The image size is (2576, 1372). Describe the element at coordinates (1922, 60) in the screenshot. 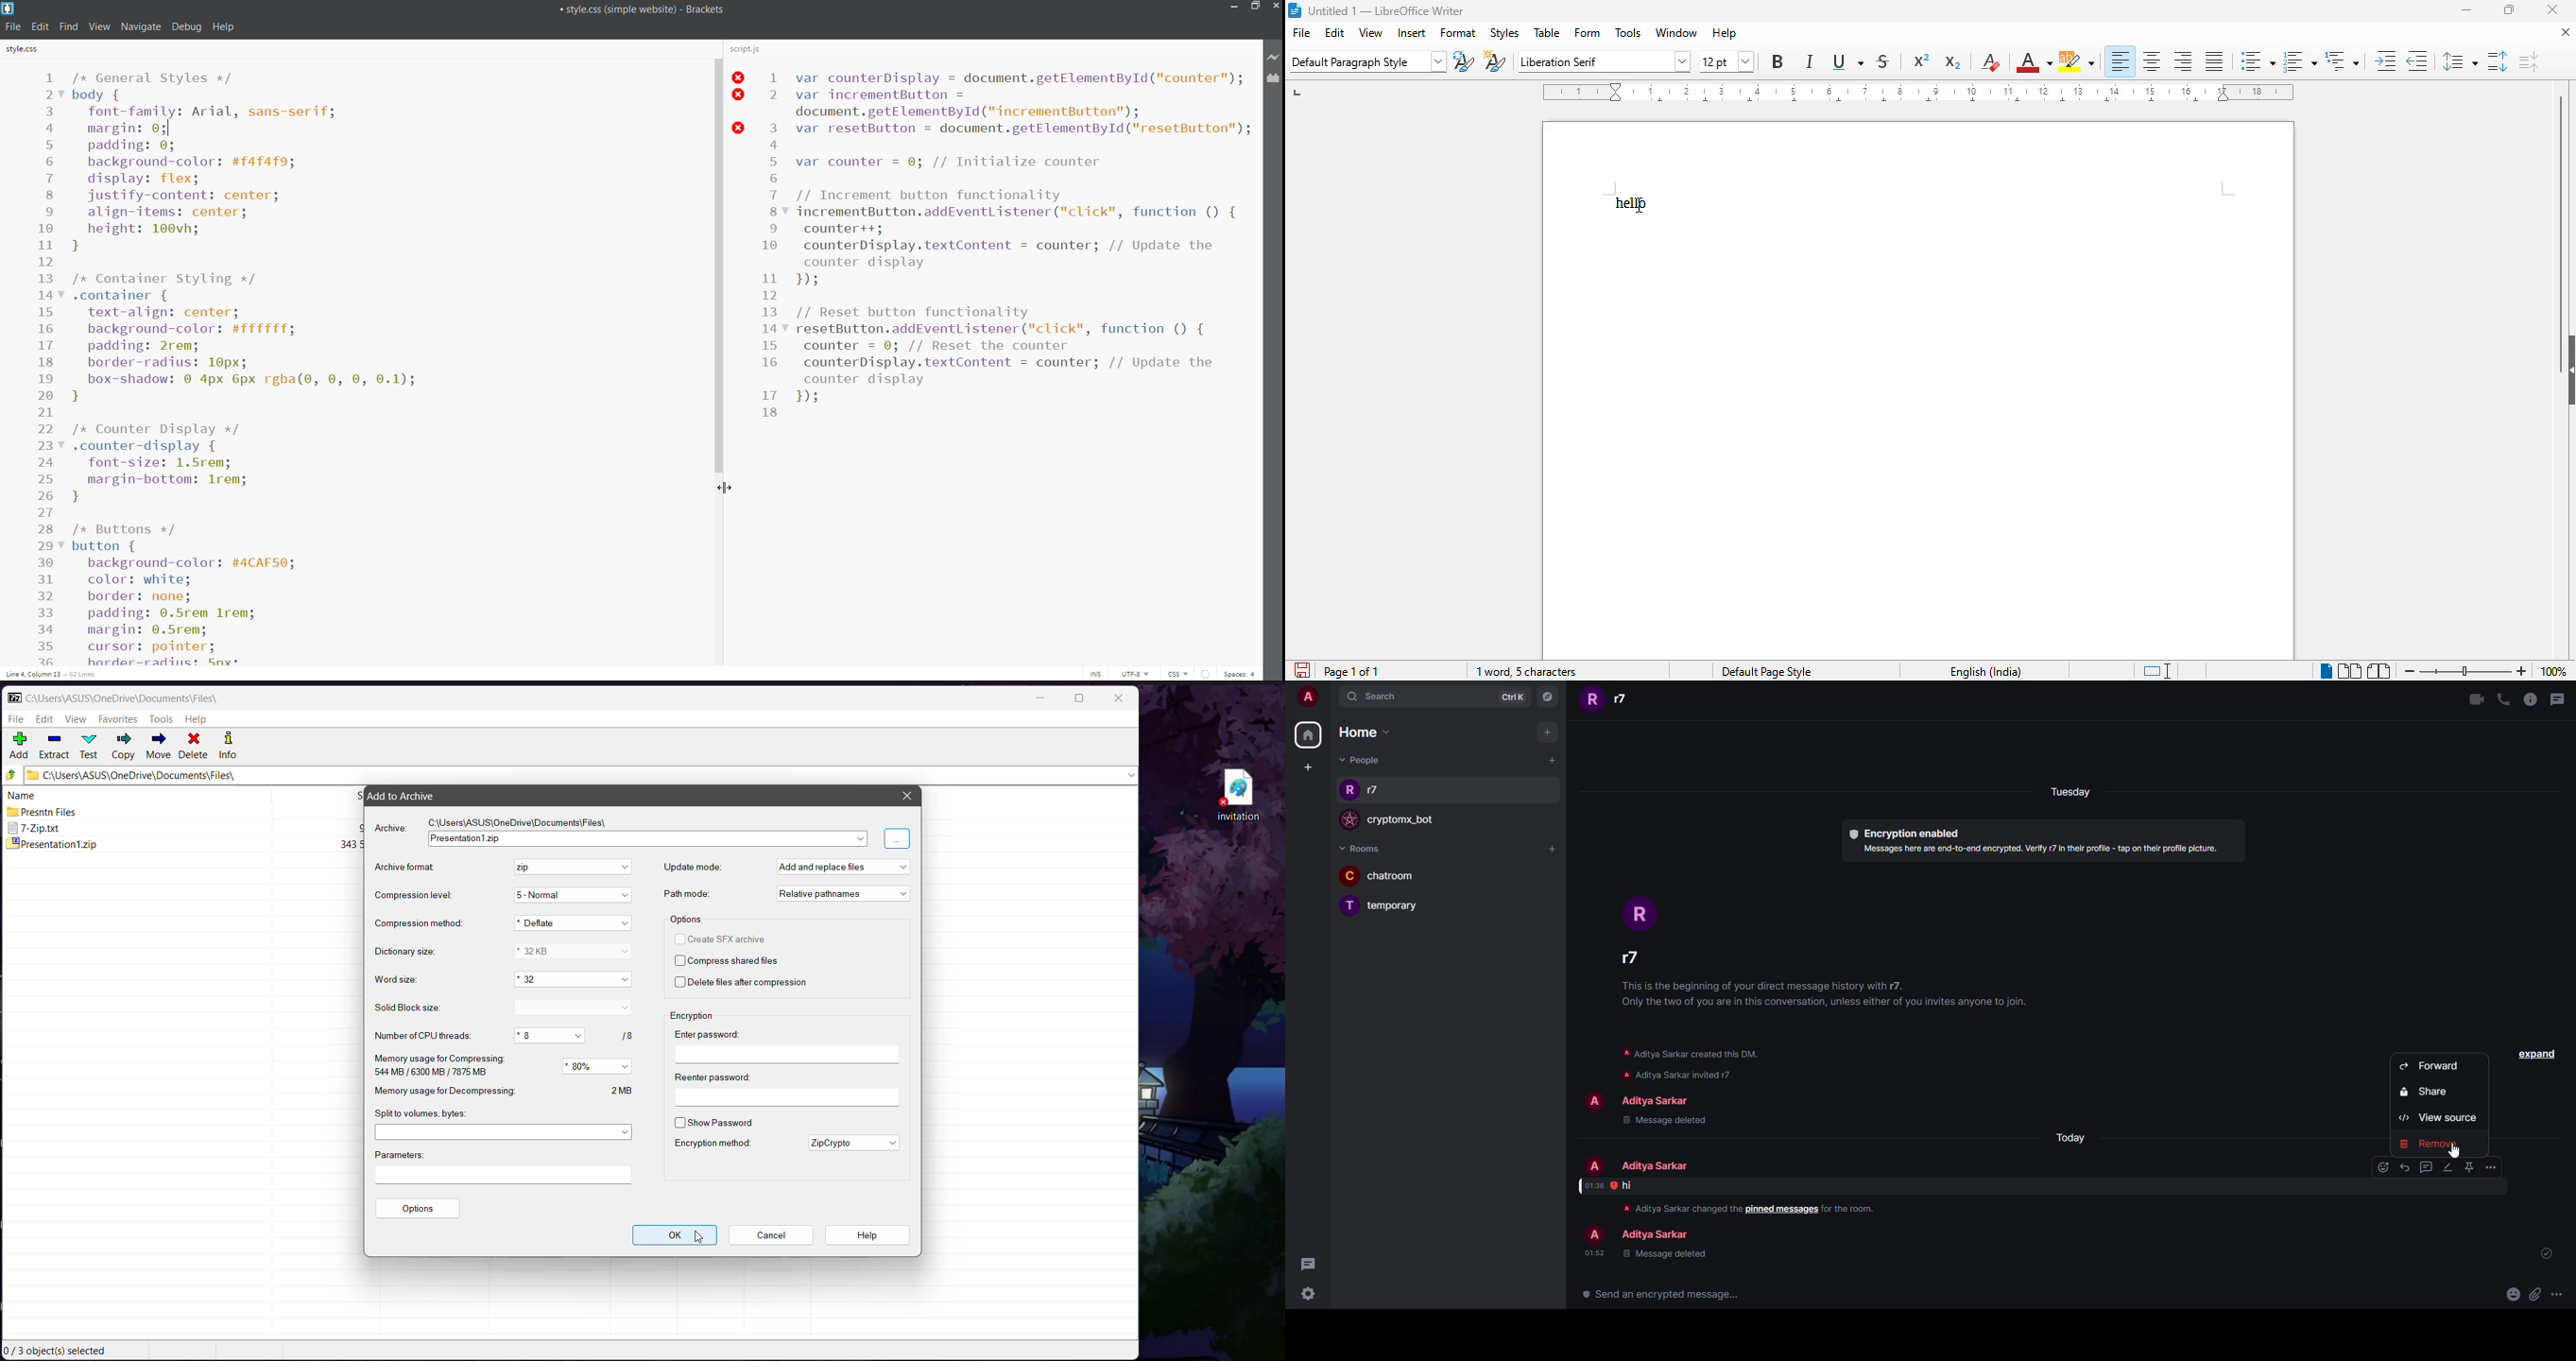

I see `superscript` at that location.